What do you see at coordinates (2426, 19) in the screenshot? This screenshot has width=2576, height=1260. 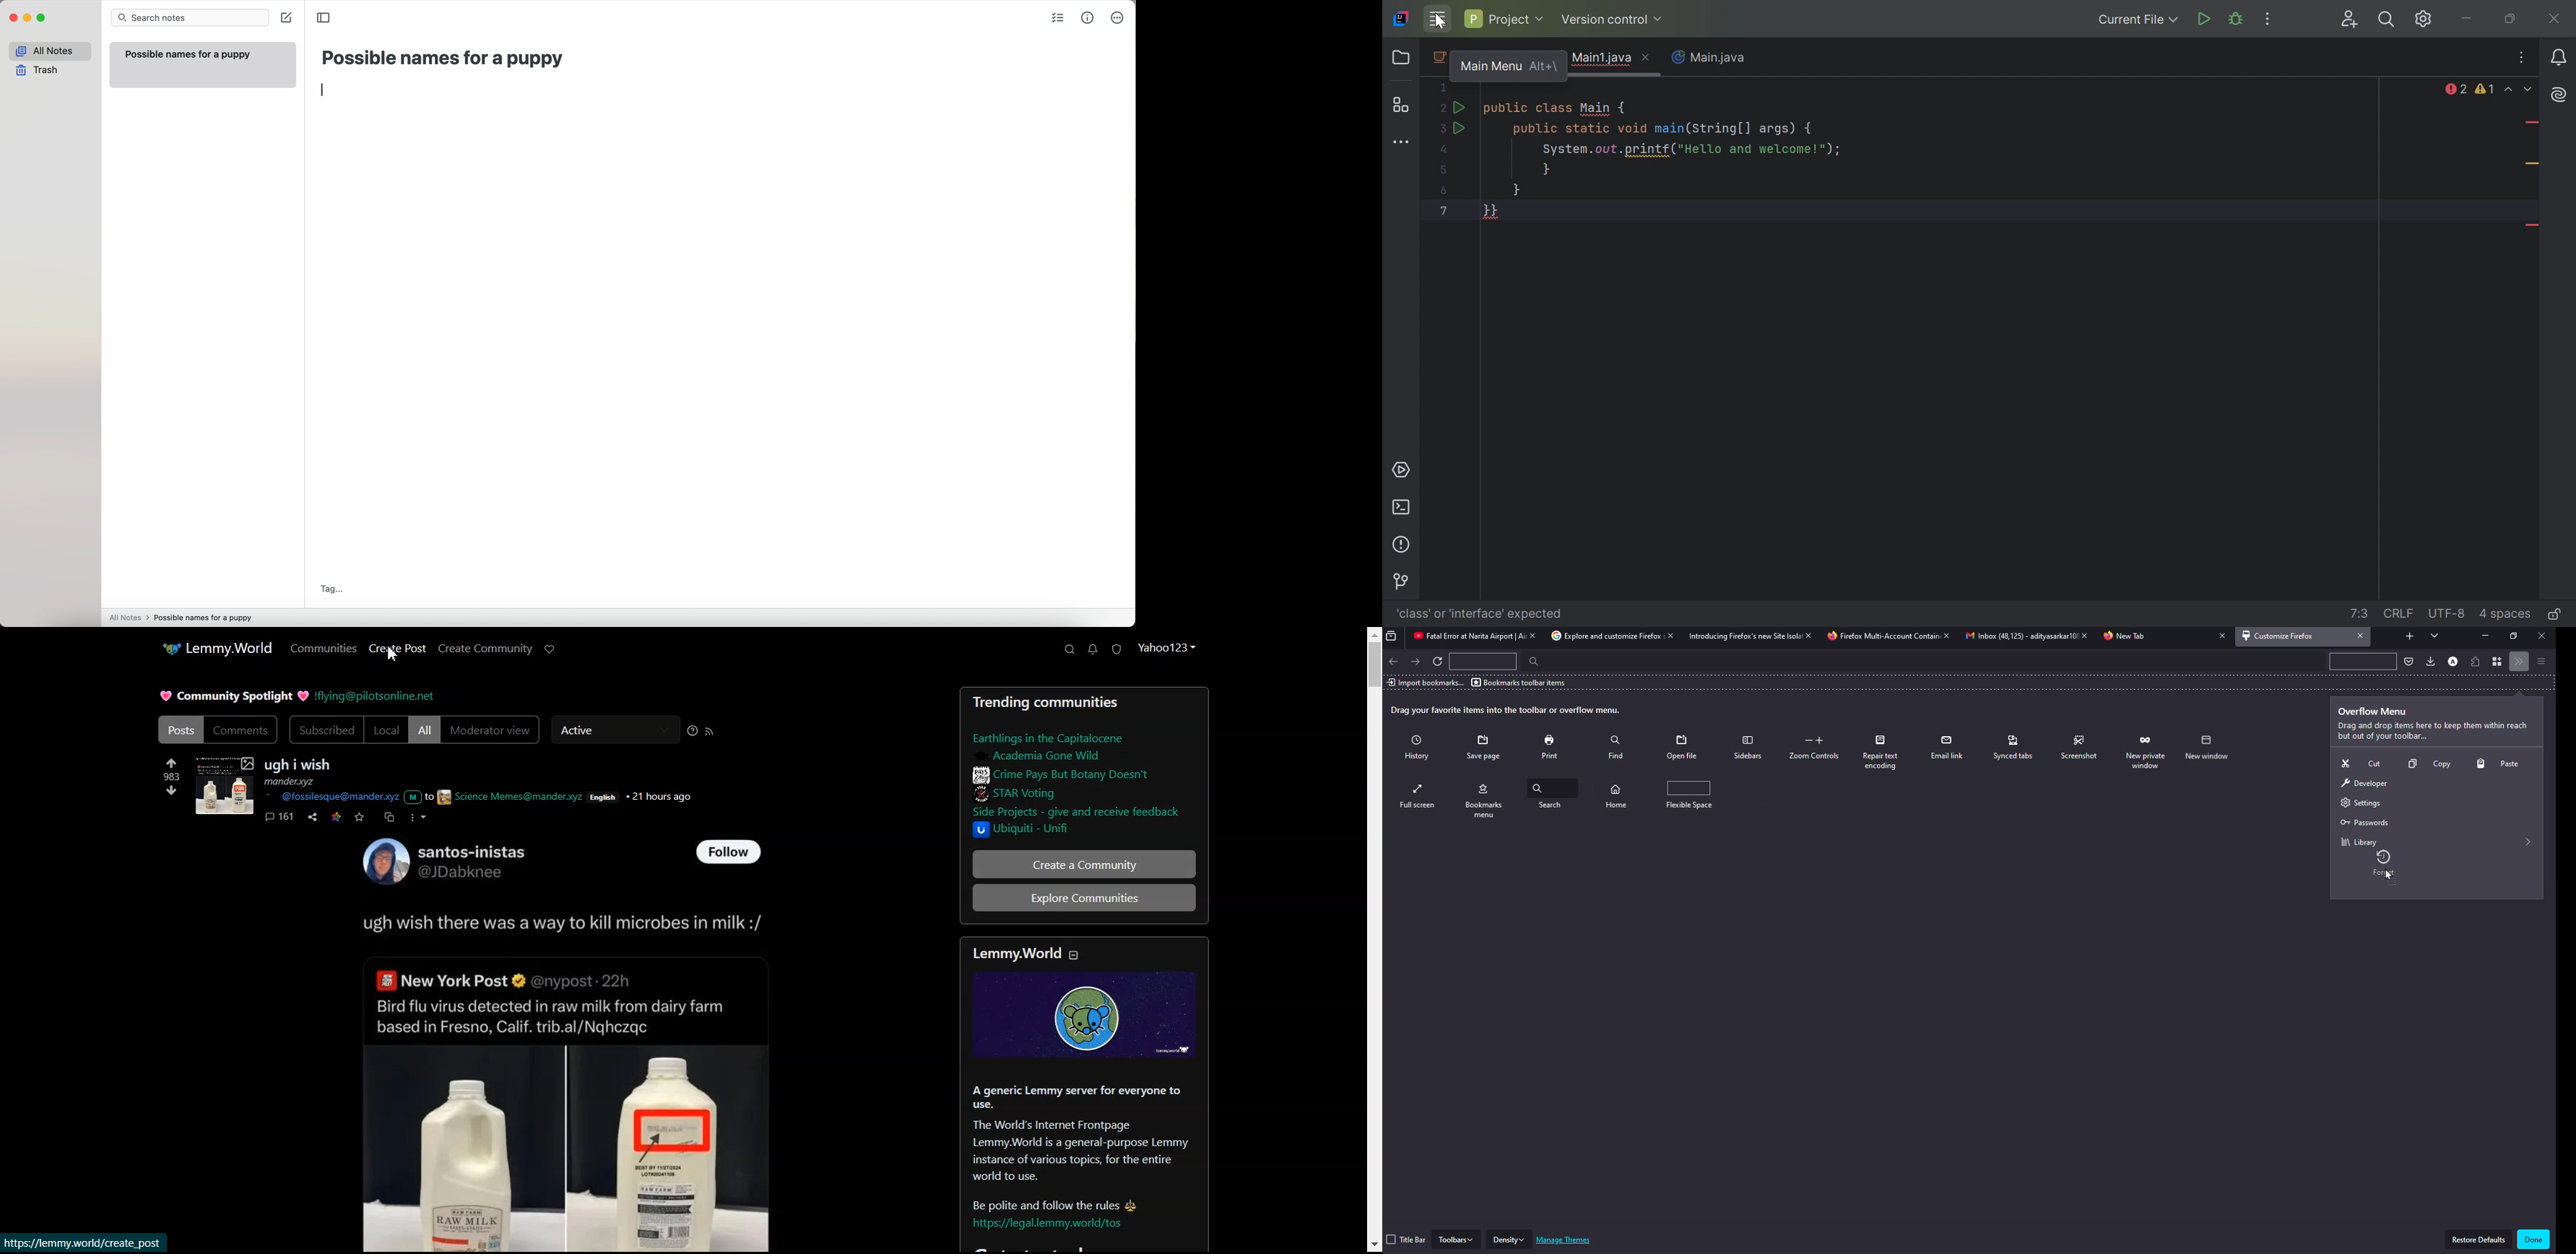 I see `Updates available. IDE and Project Settings. ` at bounding box center [2426, 19].